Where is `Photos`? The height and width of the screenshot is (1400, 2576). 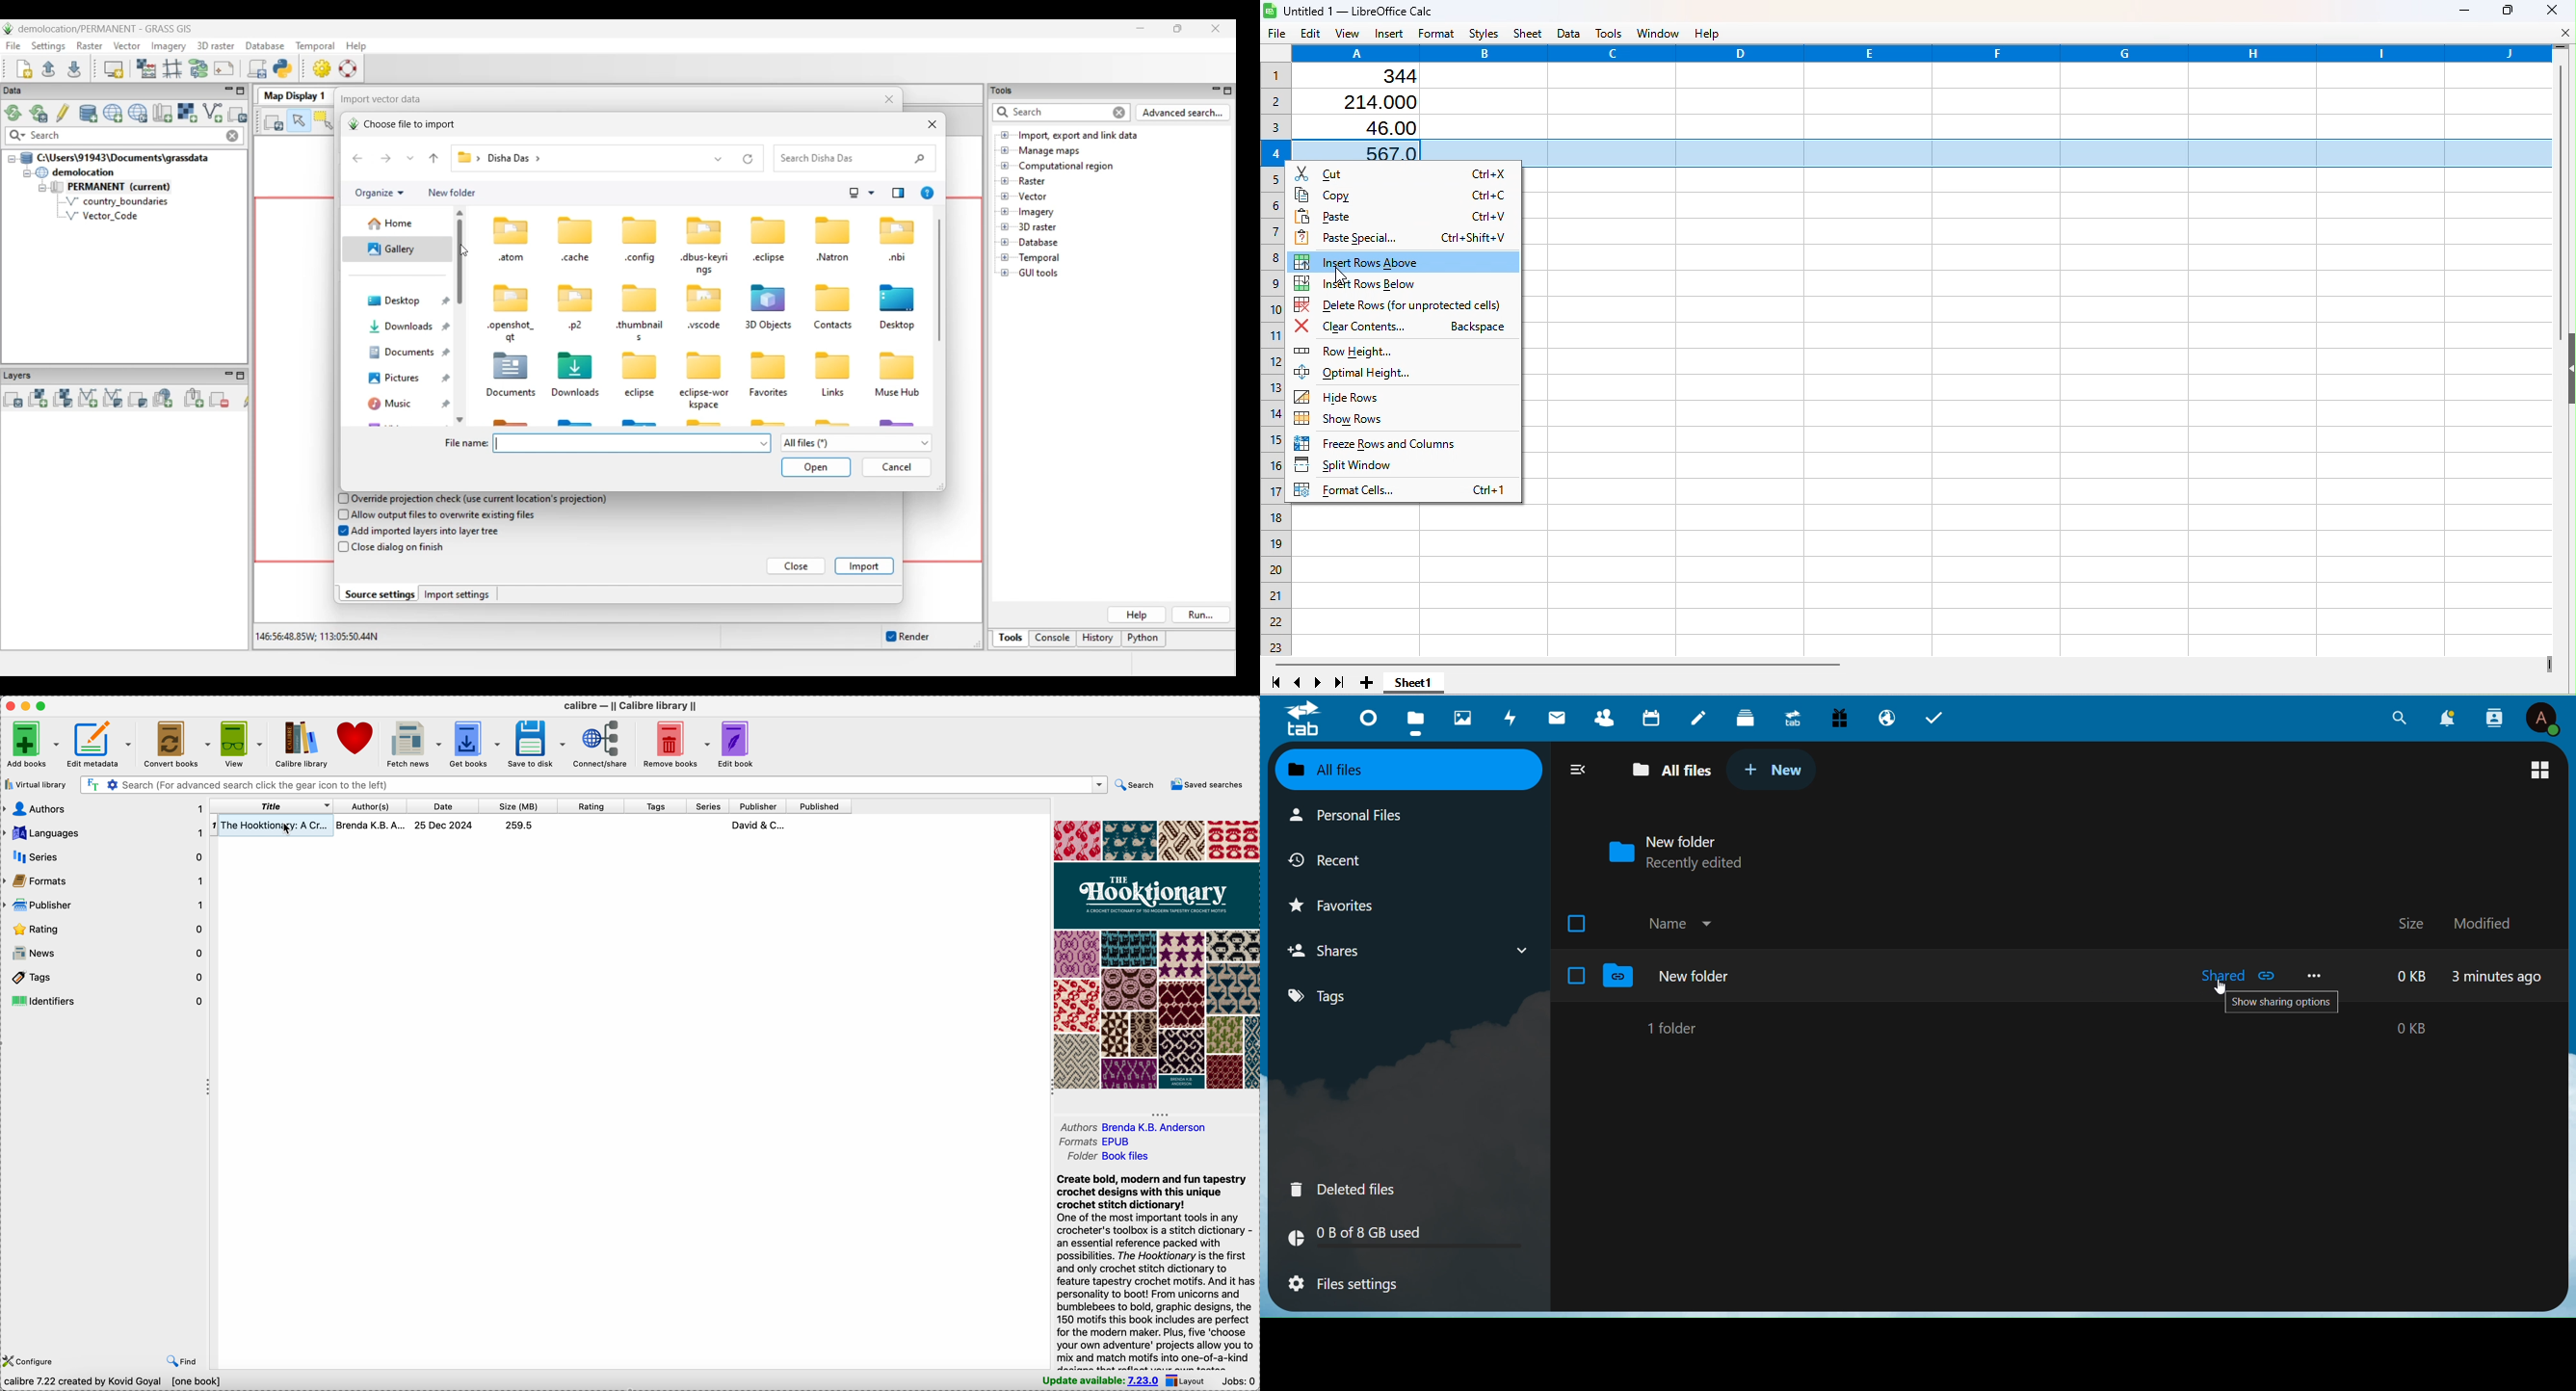
Photos is located at coordinates (1458, 715).